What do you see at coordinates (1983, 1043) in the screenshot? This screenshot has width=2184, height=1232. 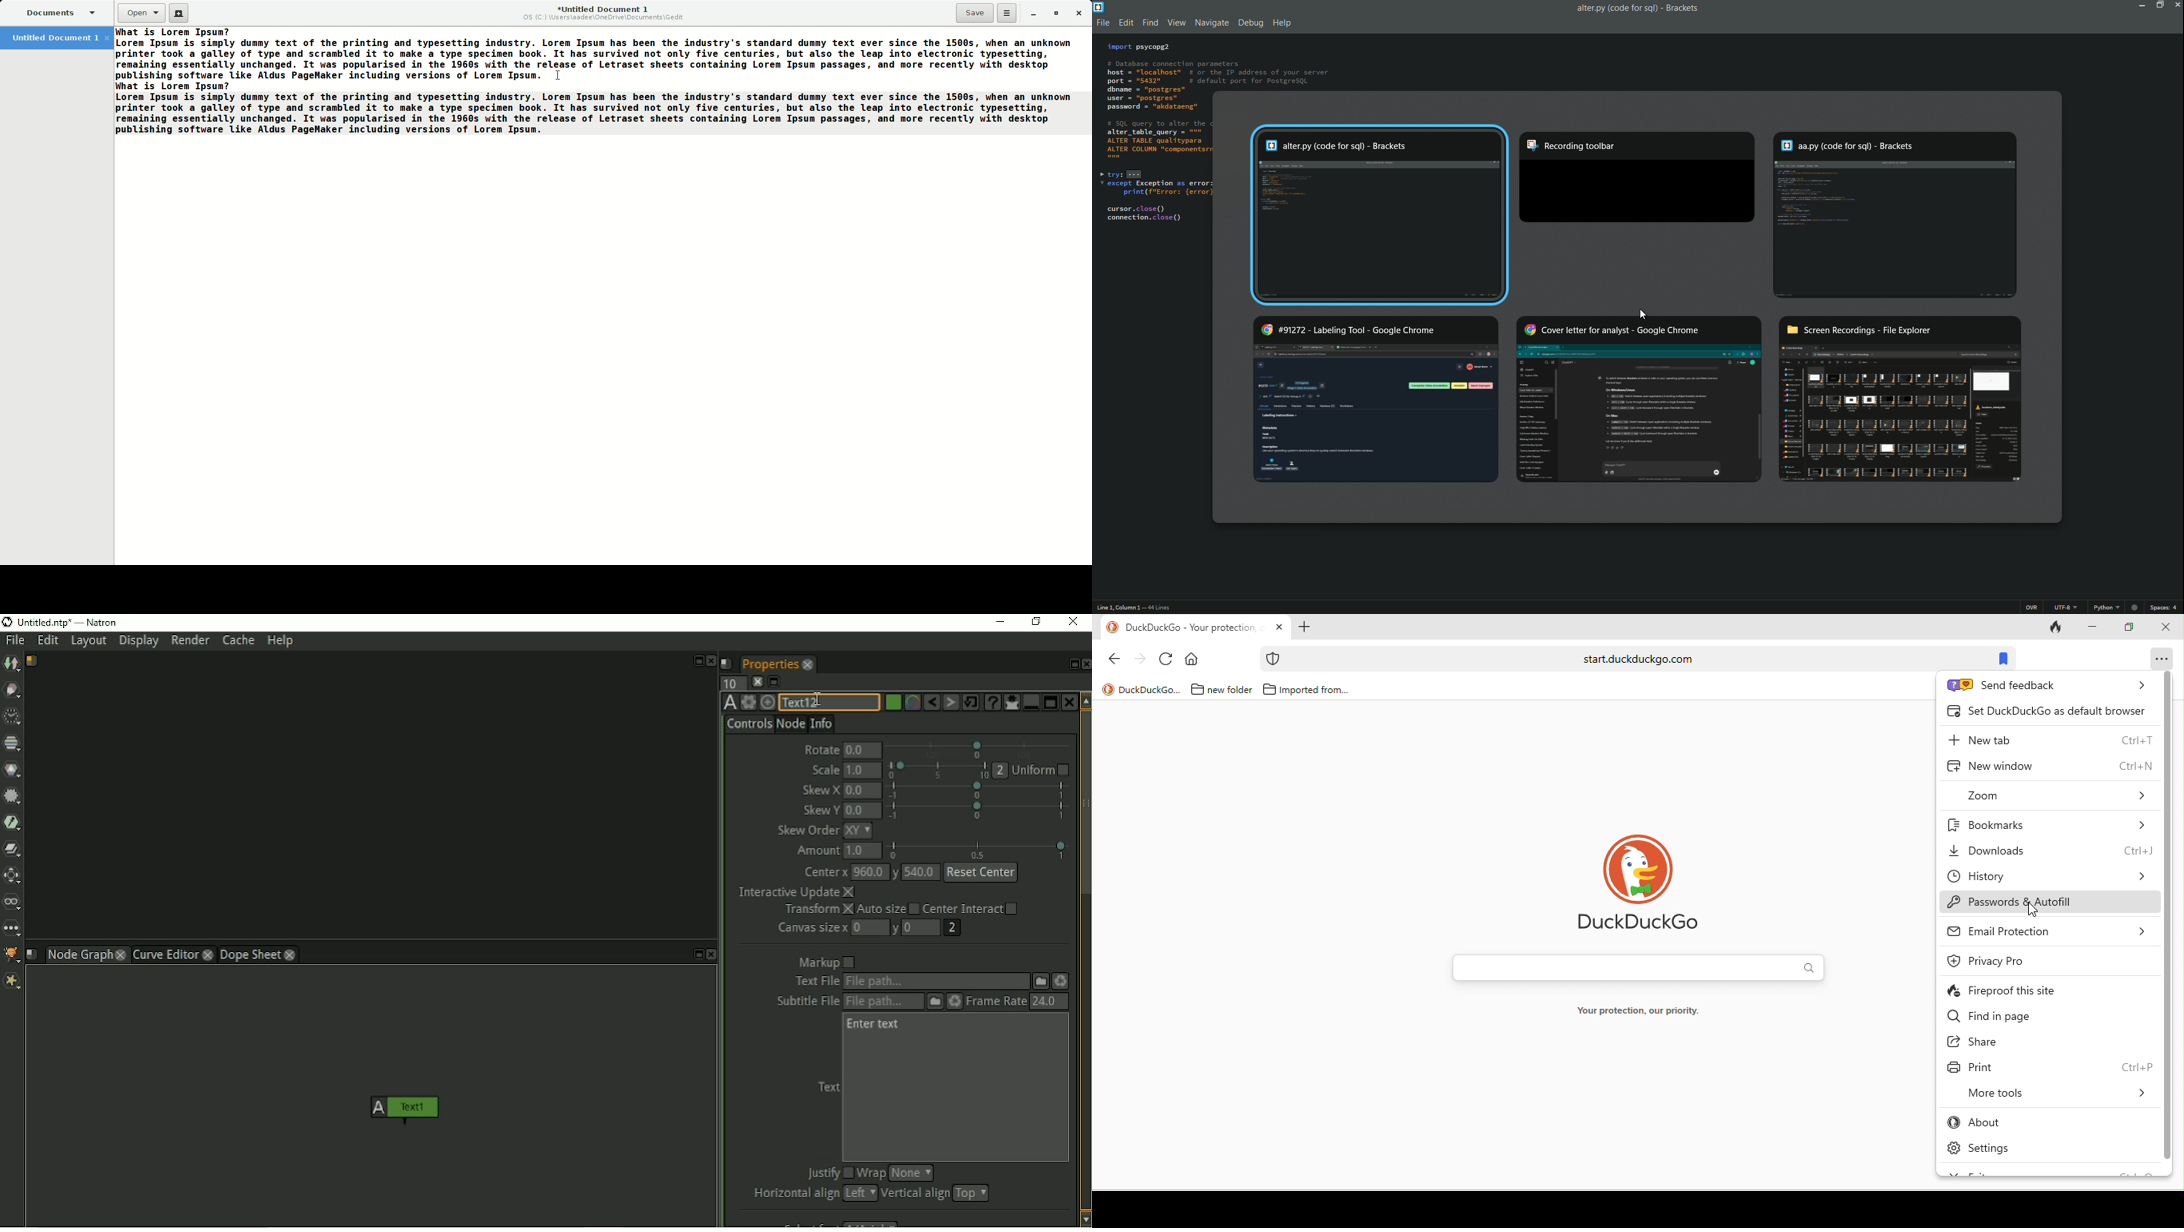 I see `share` at bounding box center [1983, 1043].